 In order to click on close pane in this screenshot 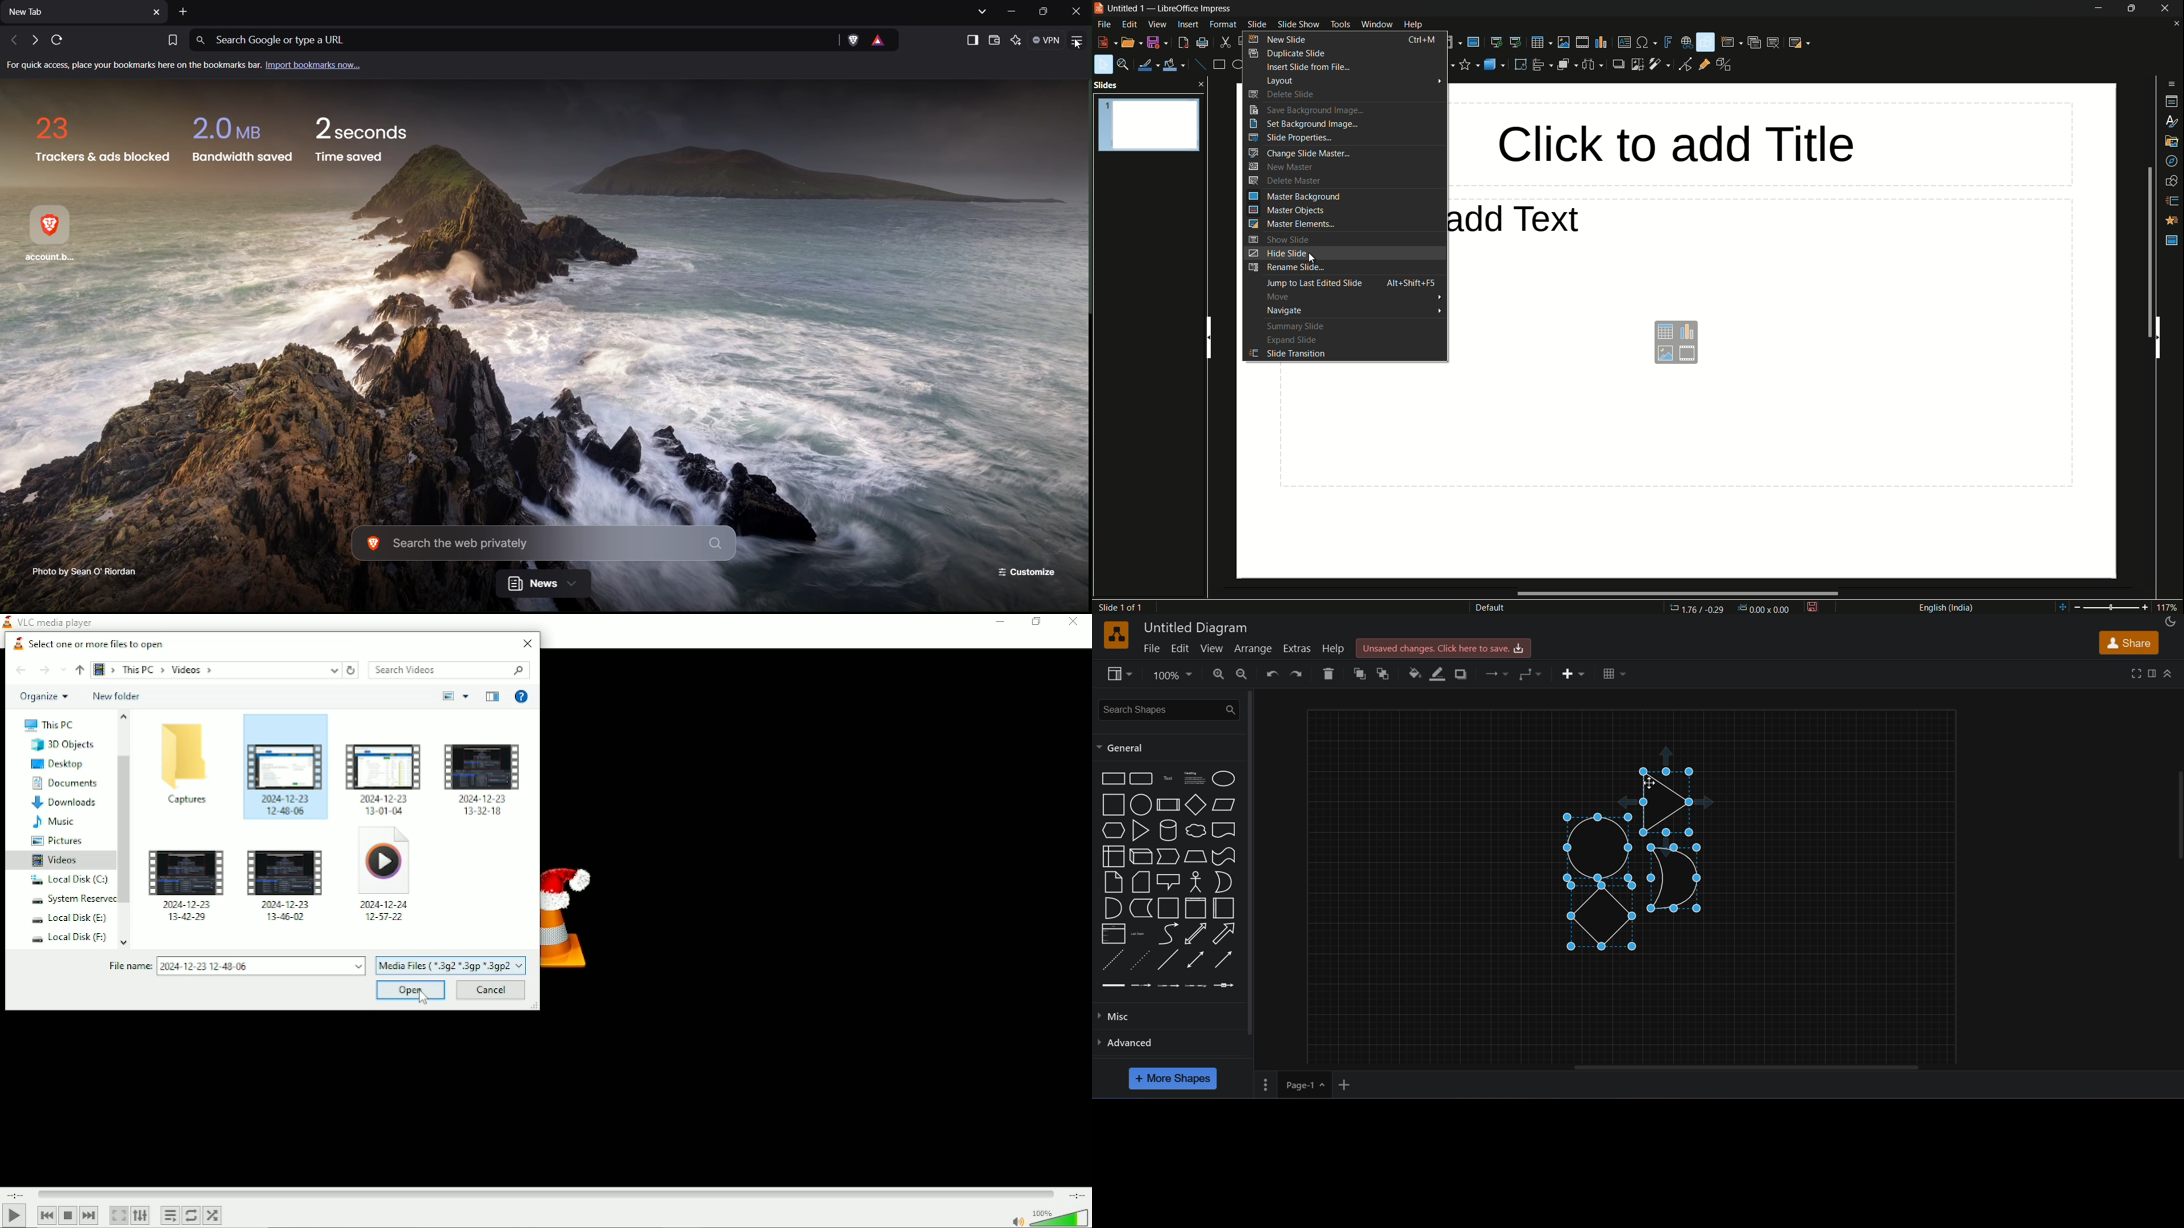, I will do `click(1201, 85)`.